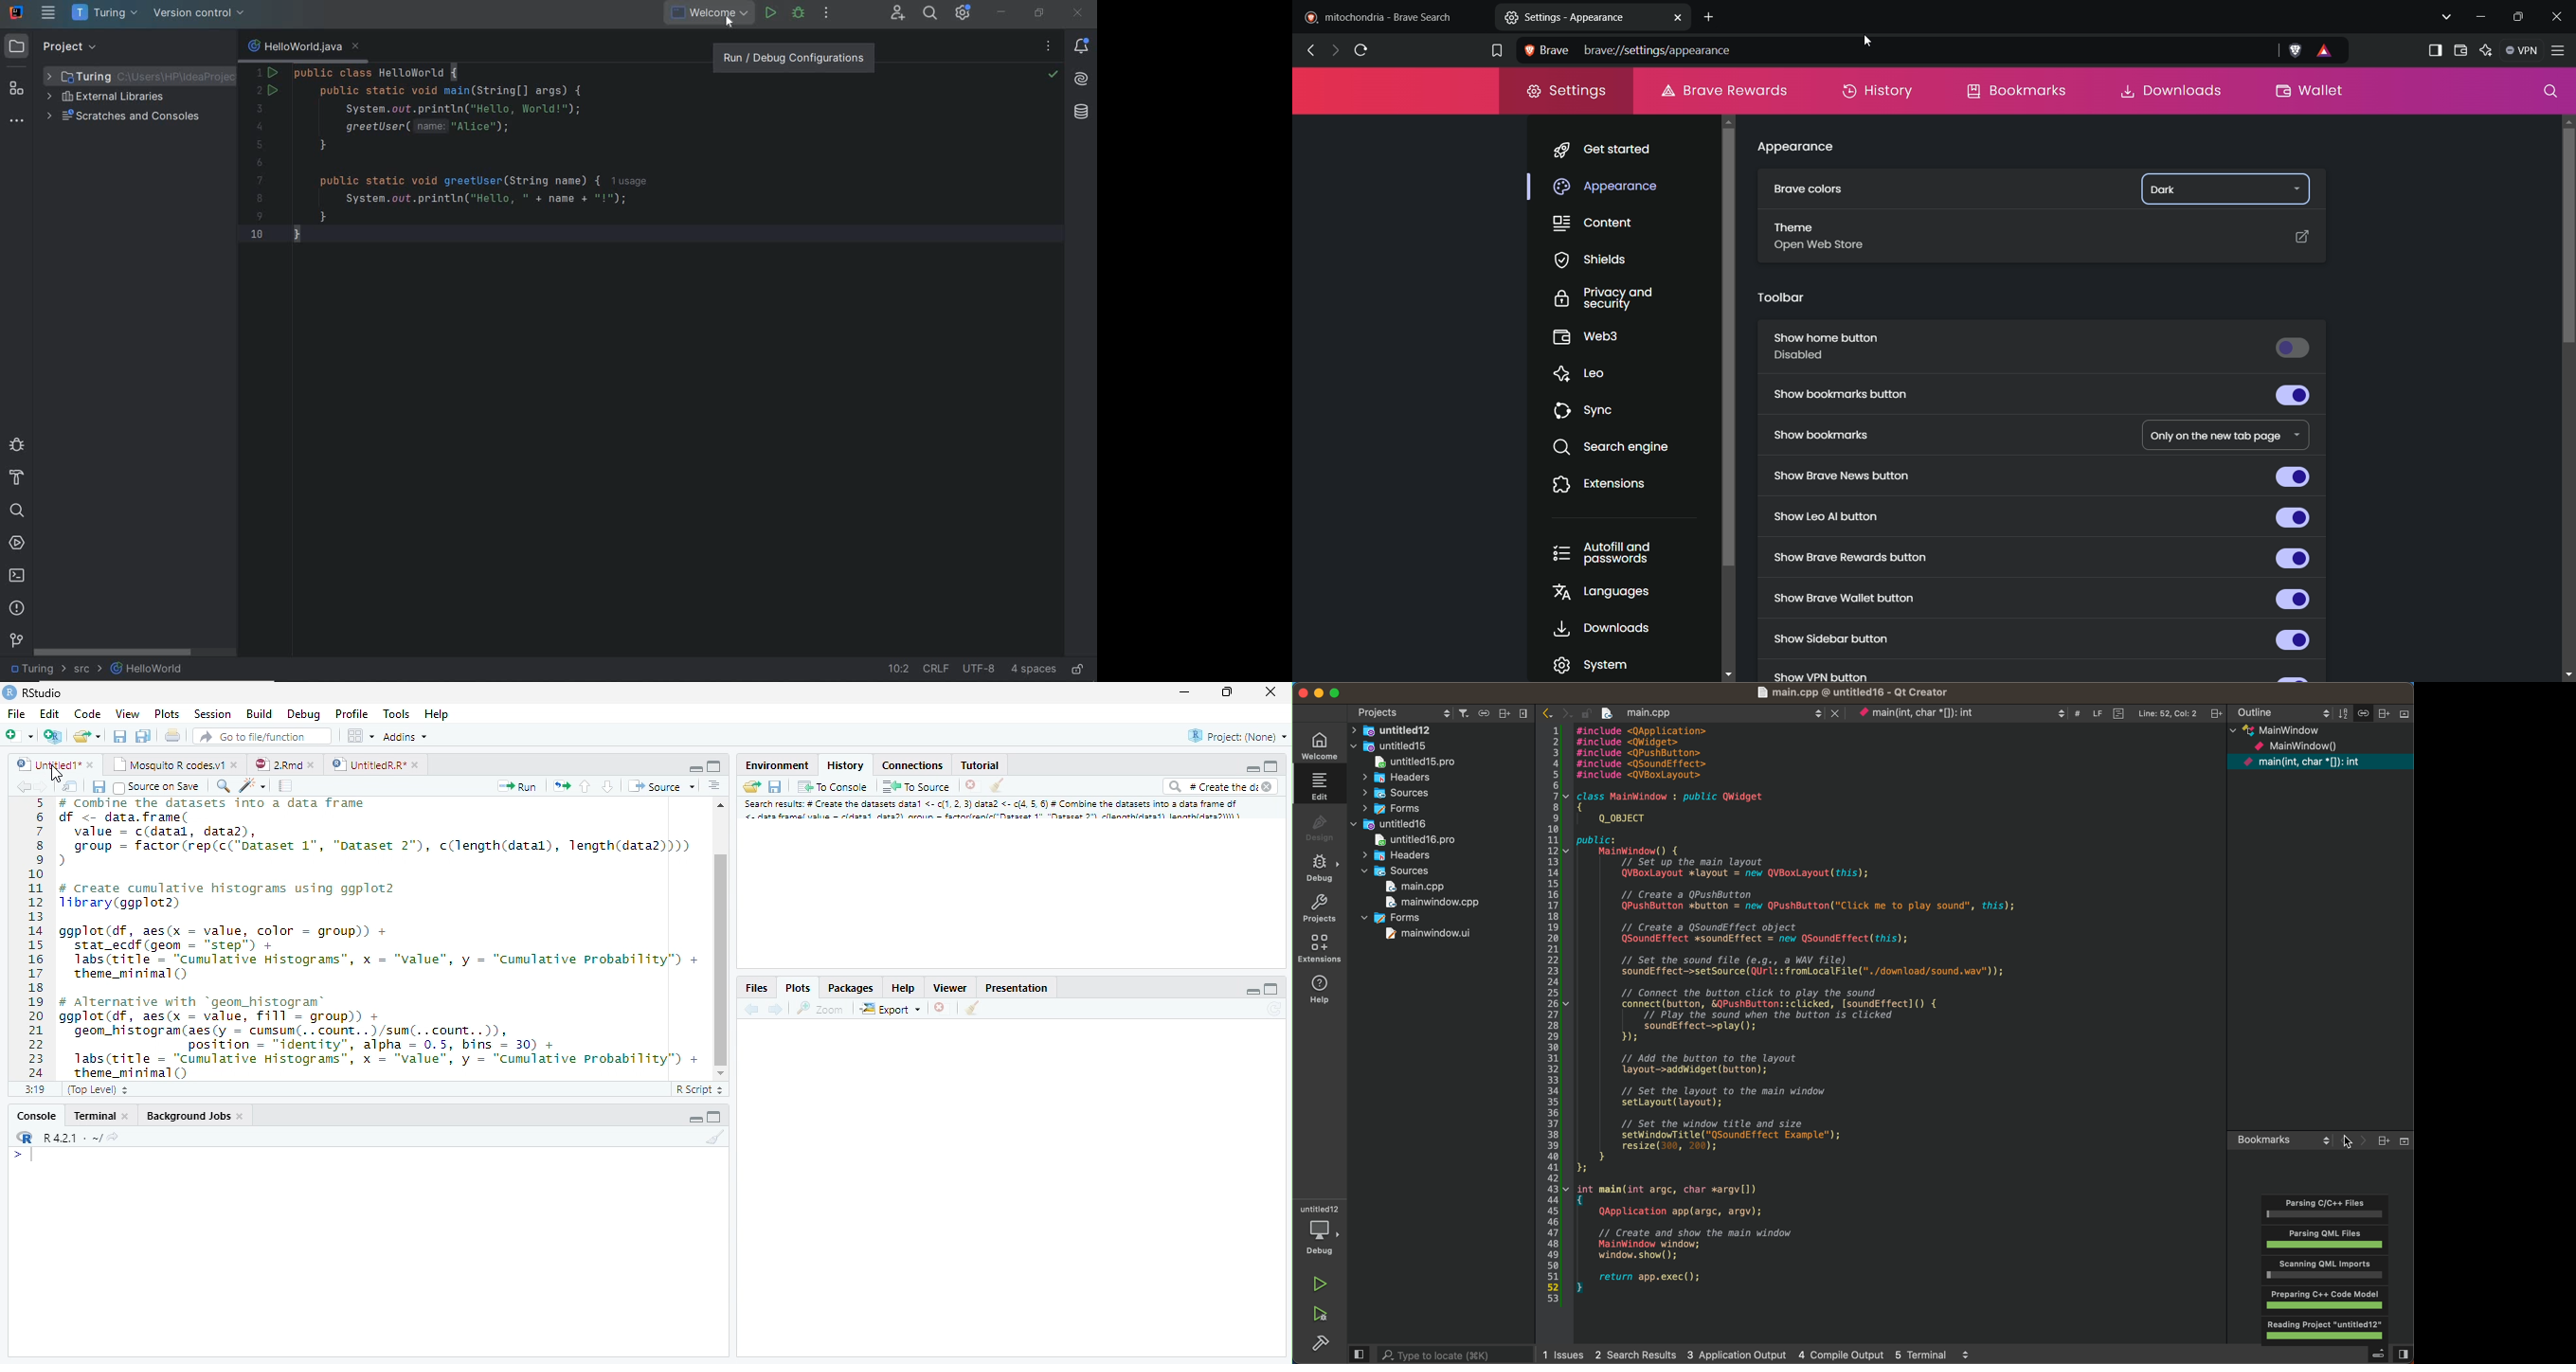  What do you see at coordinates (981, 765) in the screenshot?
I see `Tutorial` at bounding box center [981, 765].